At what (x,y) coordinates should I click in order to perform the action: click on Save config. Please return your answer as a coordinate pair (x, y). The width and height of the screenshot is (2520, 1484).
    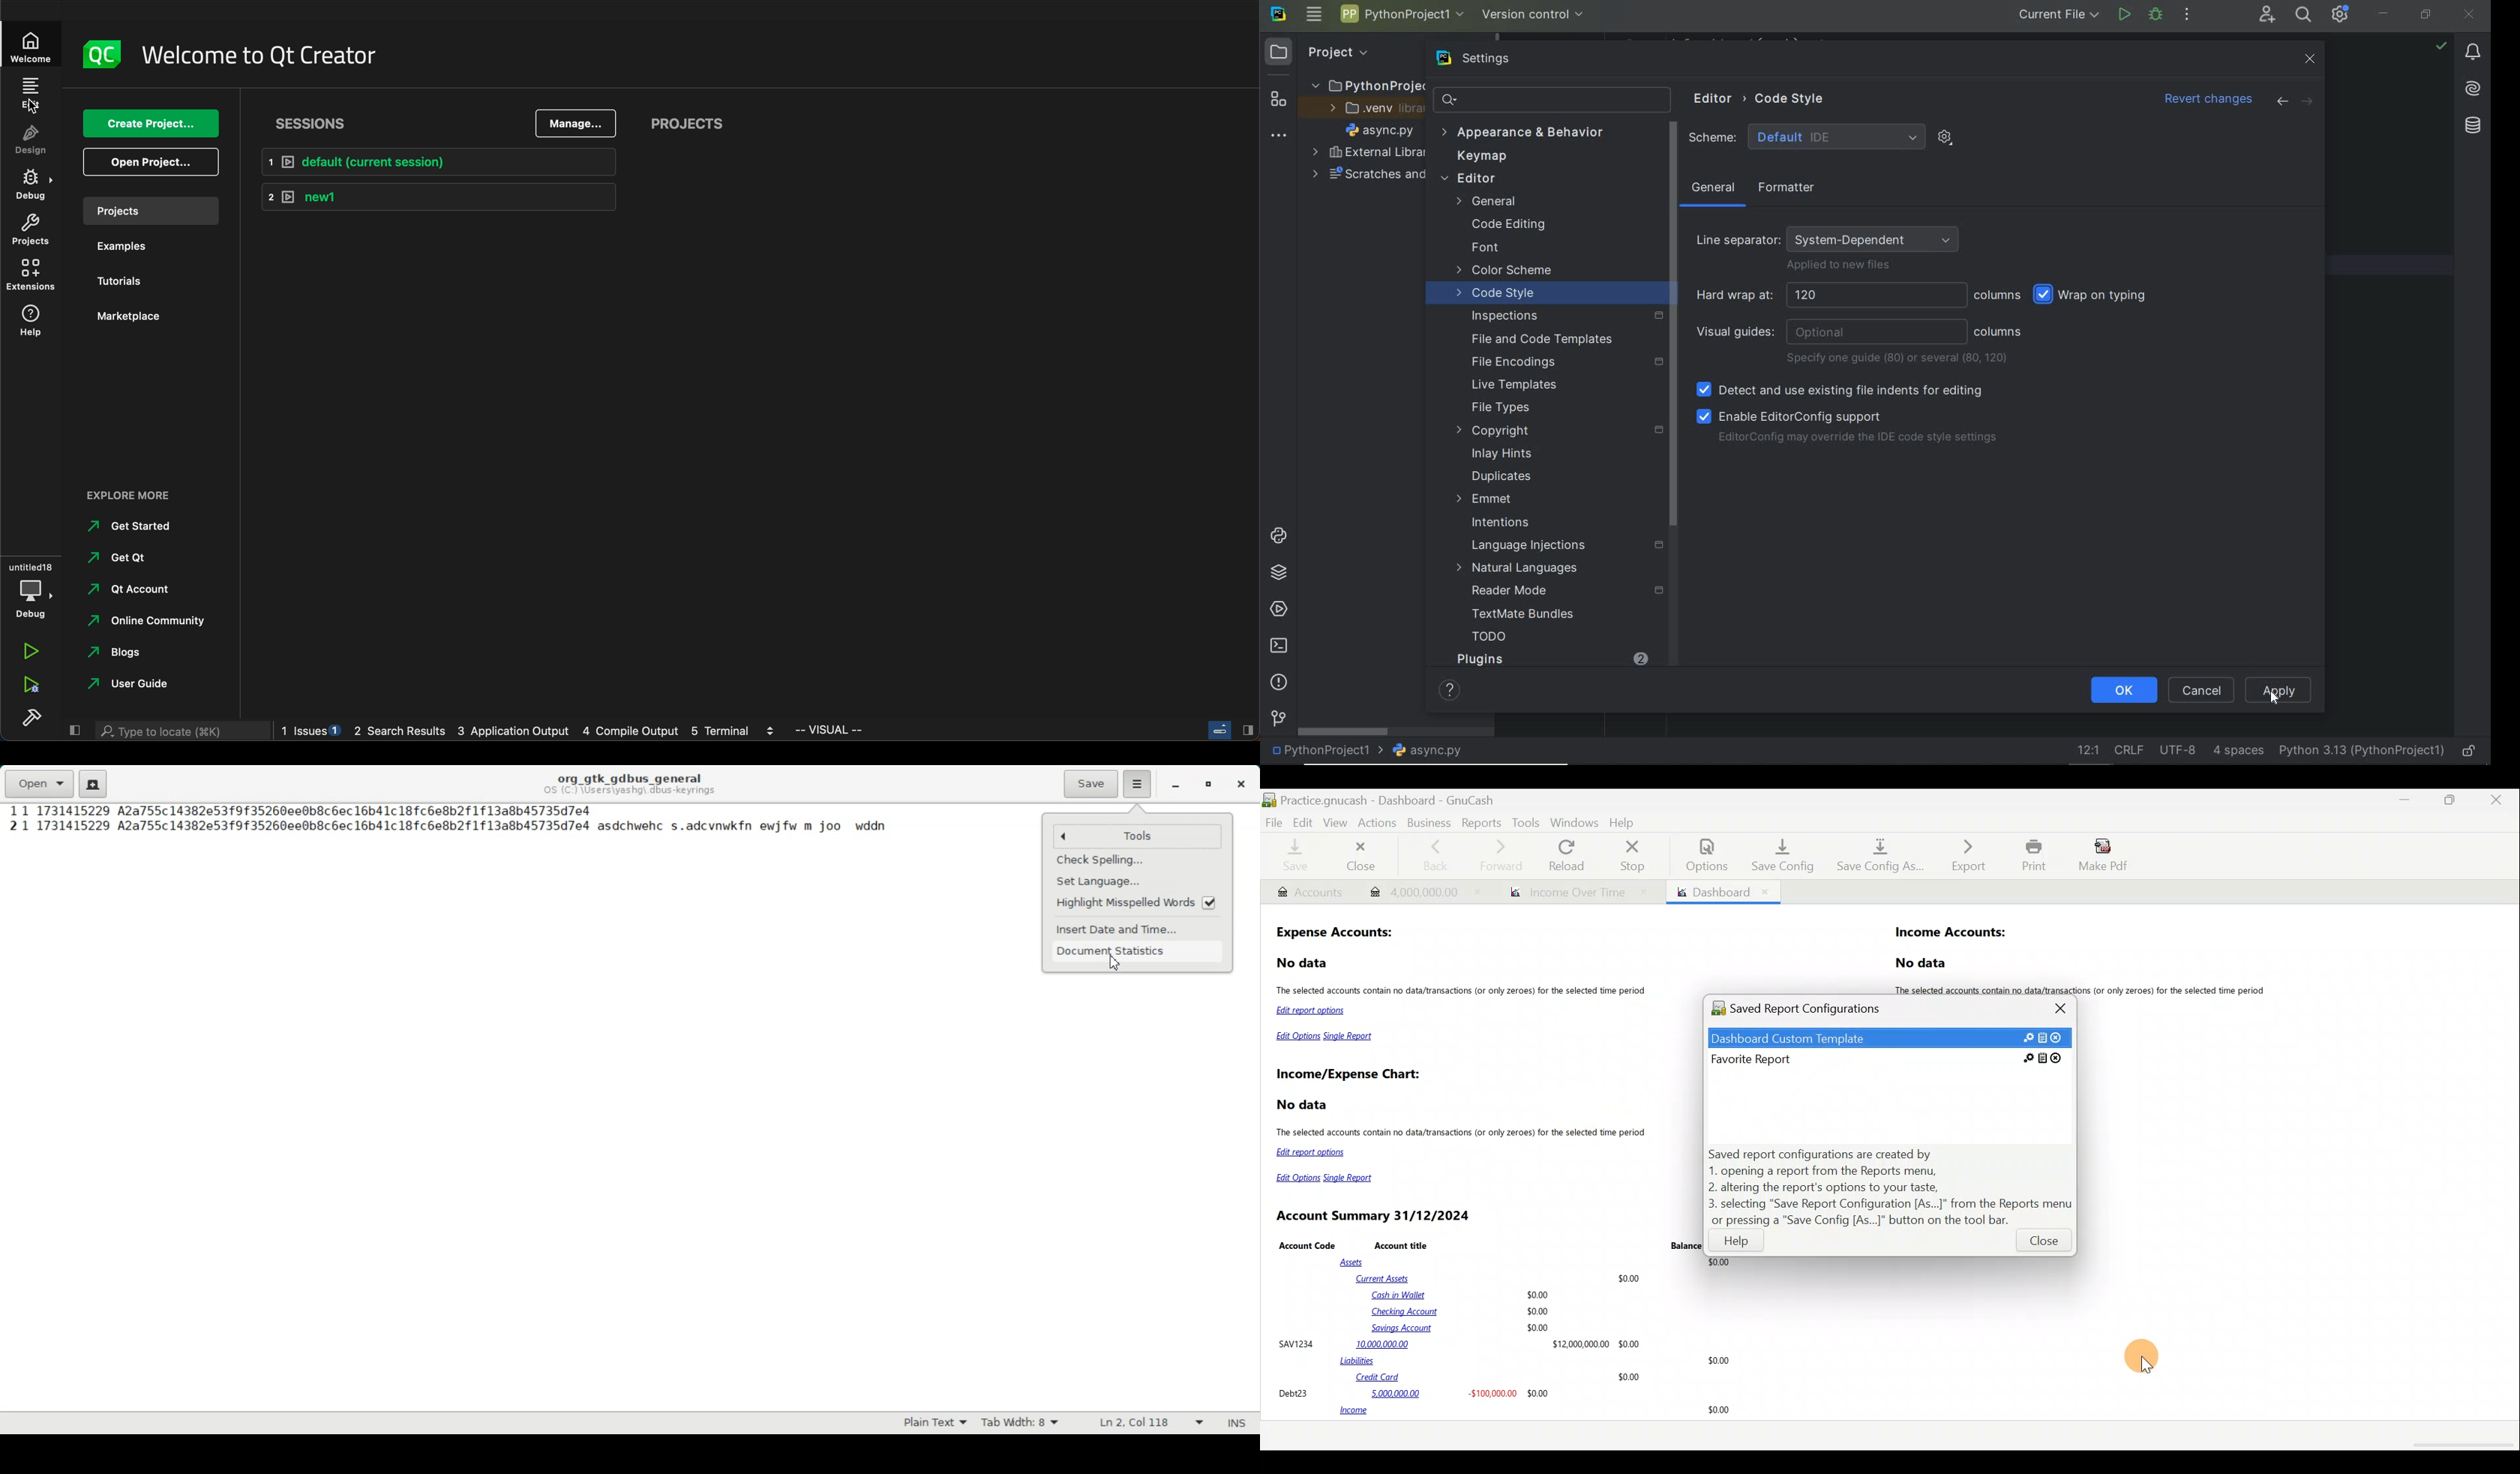
    Looking at the image, I should click on (1777, 855).